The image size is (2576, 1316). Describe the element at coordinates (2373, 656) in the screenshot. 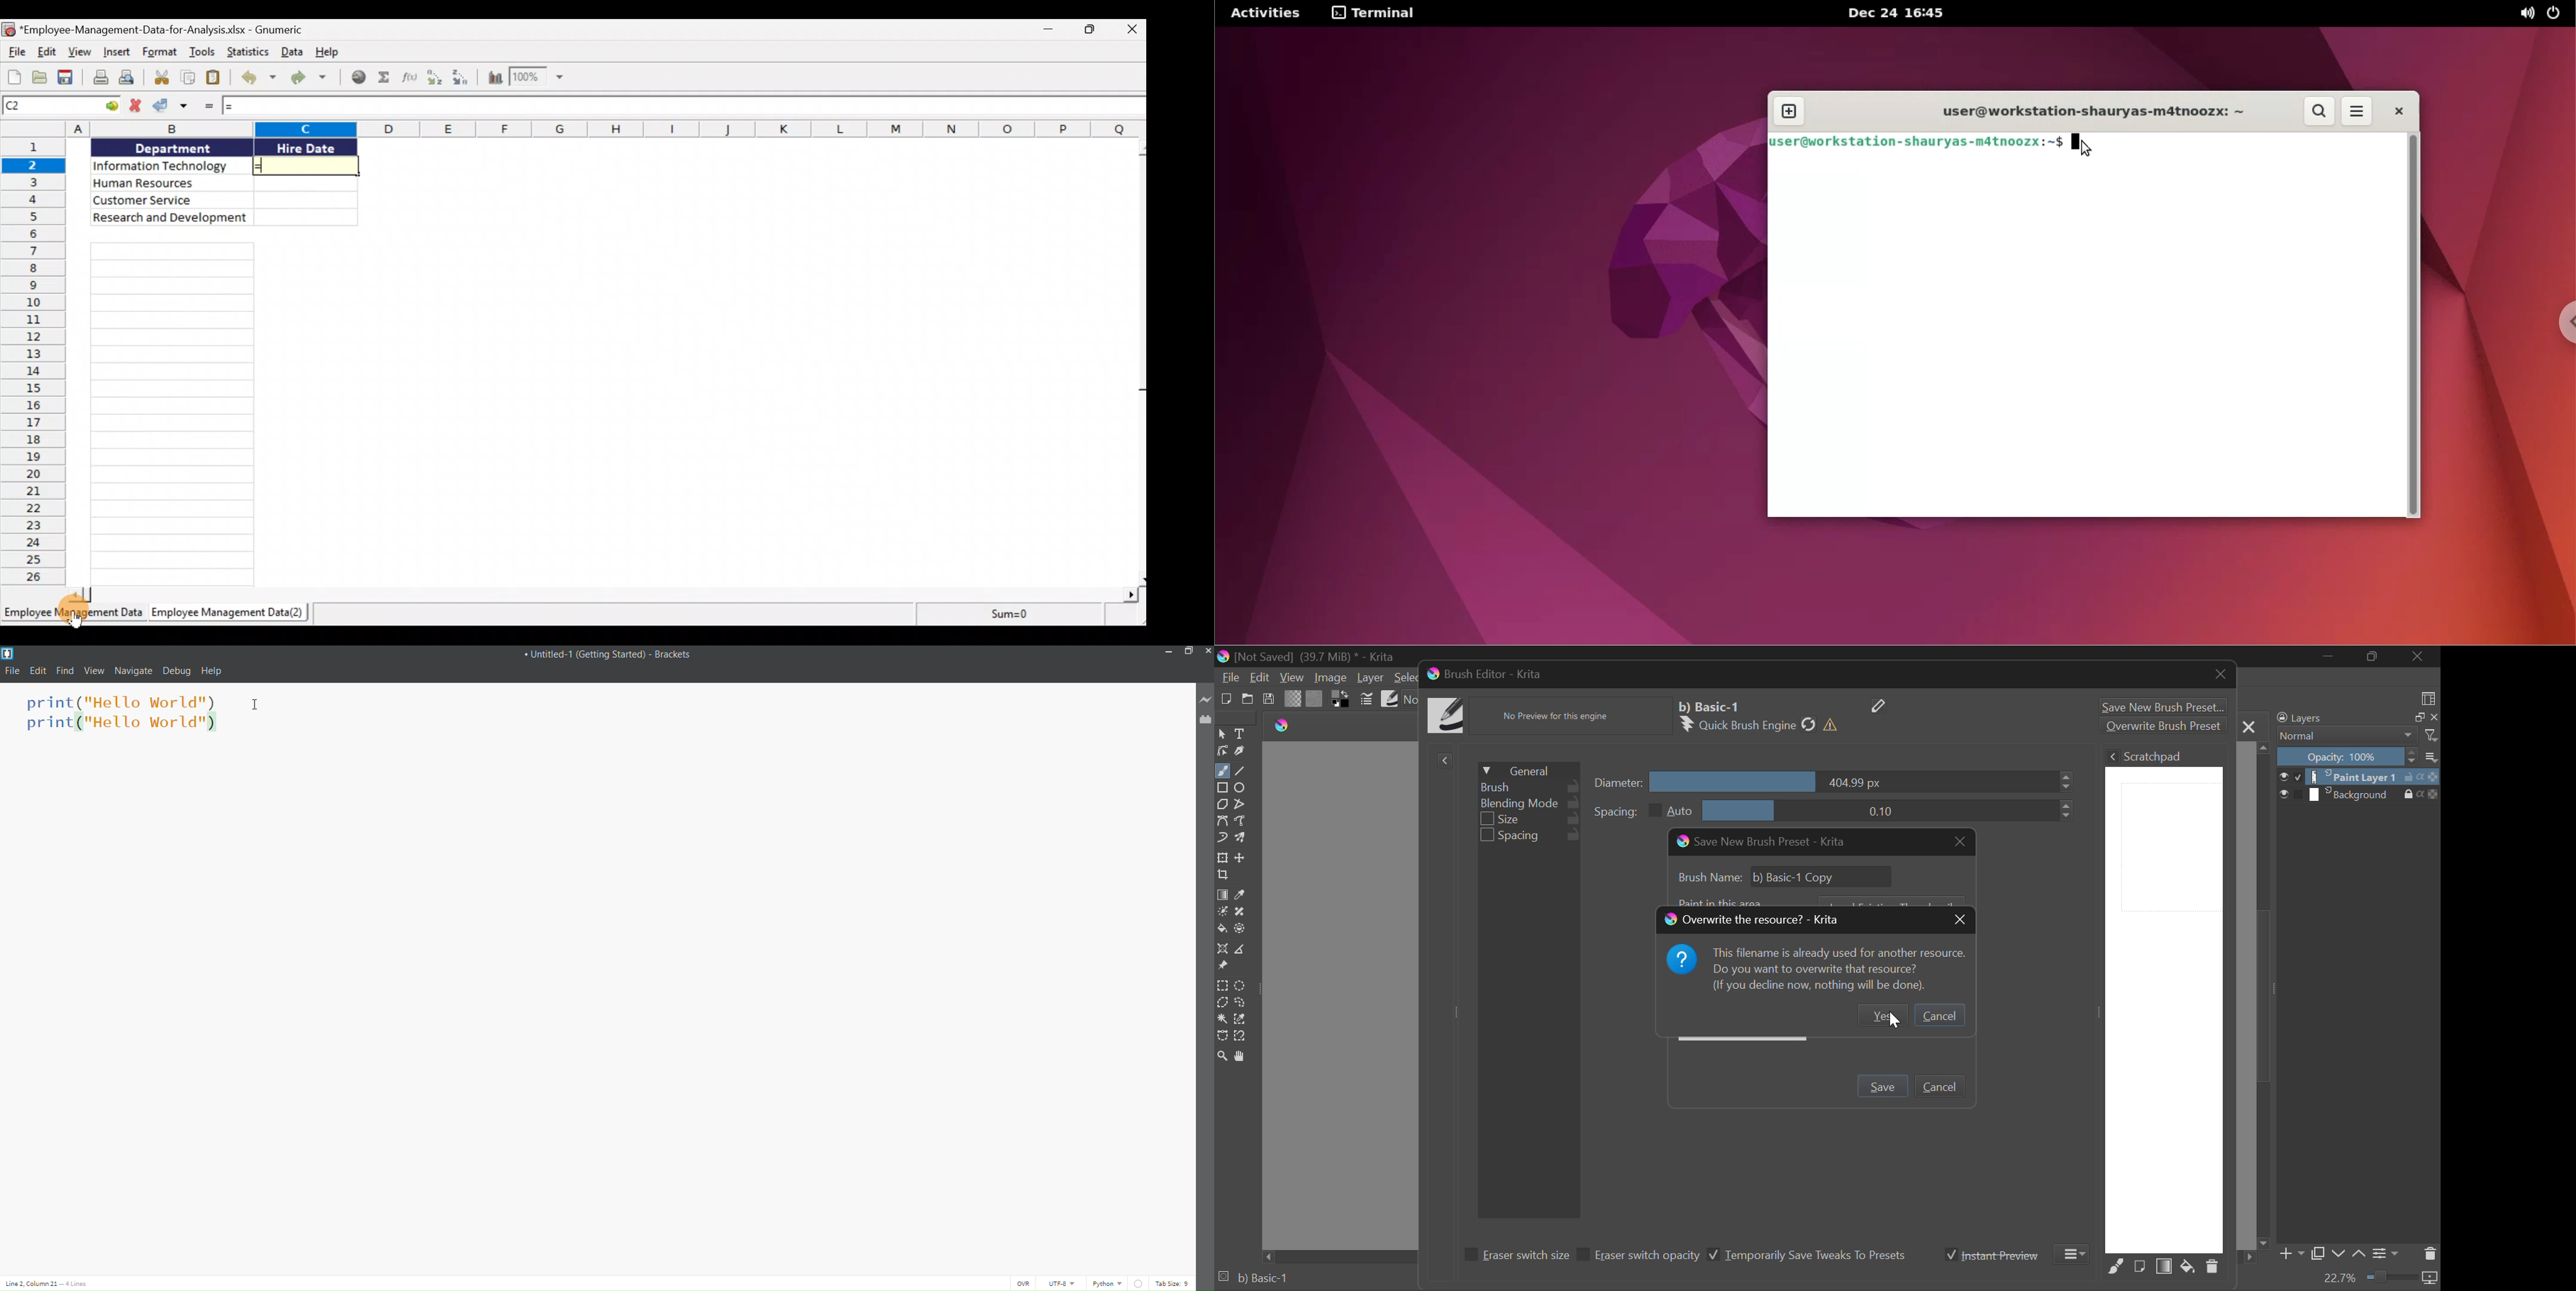

I see `Minimize` at that location.